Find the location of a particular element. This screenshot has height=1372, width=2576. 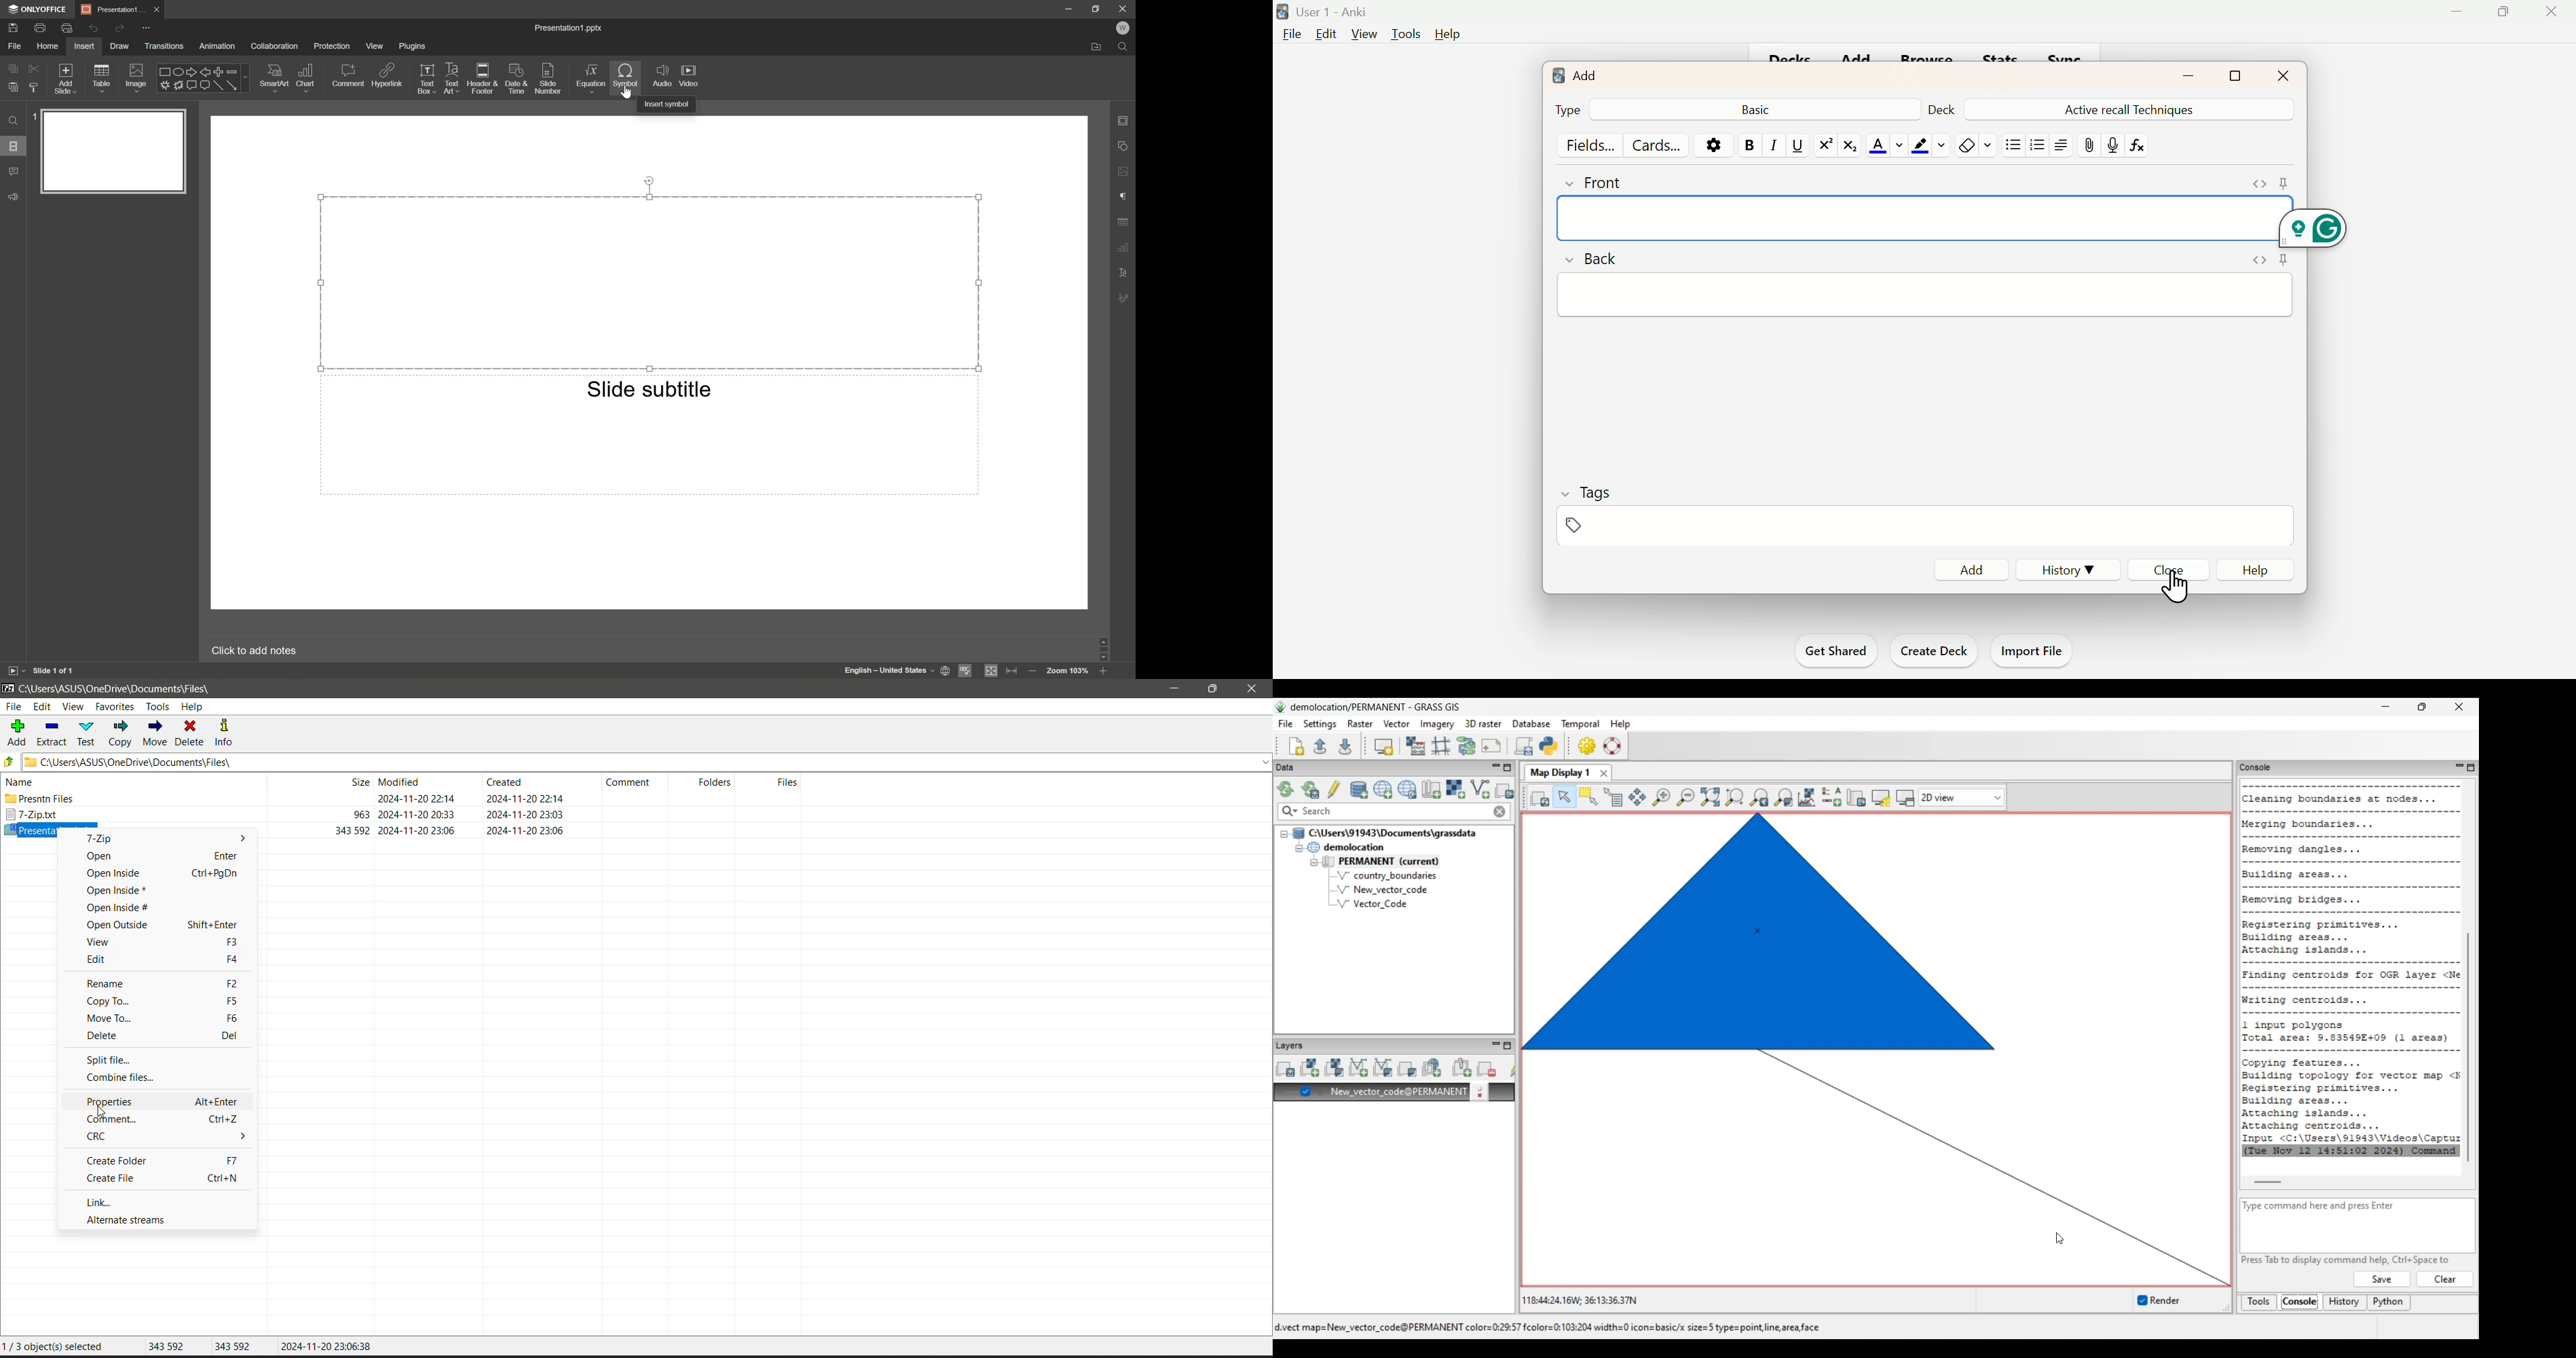

Slide number is located at coordinates (547, 77).